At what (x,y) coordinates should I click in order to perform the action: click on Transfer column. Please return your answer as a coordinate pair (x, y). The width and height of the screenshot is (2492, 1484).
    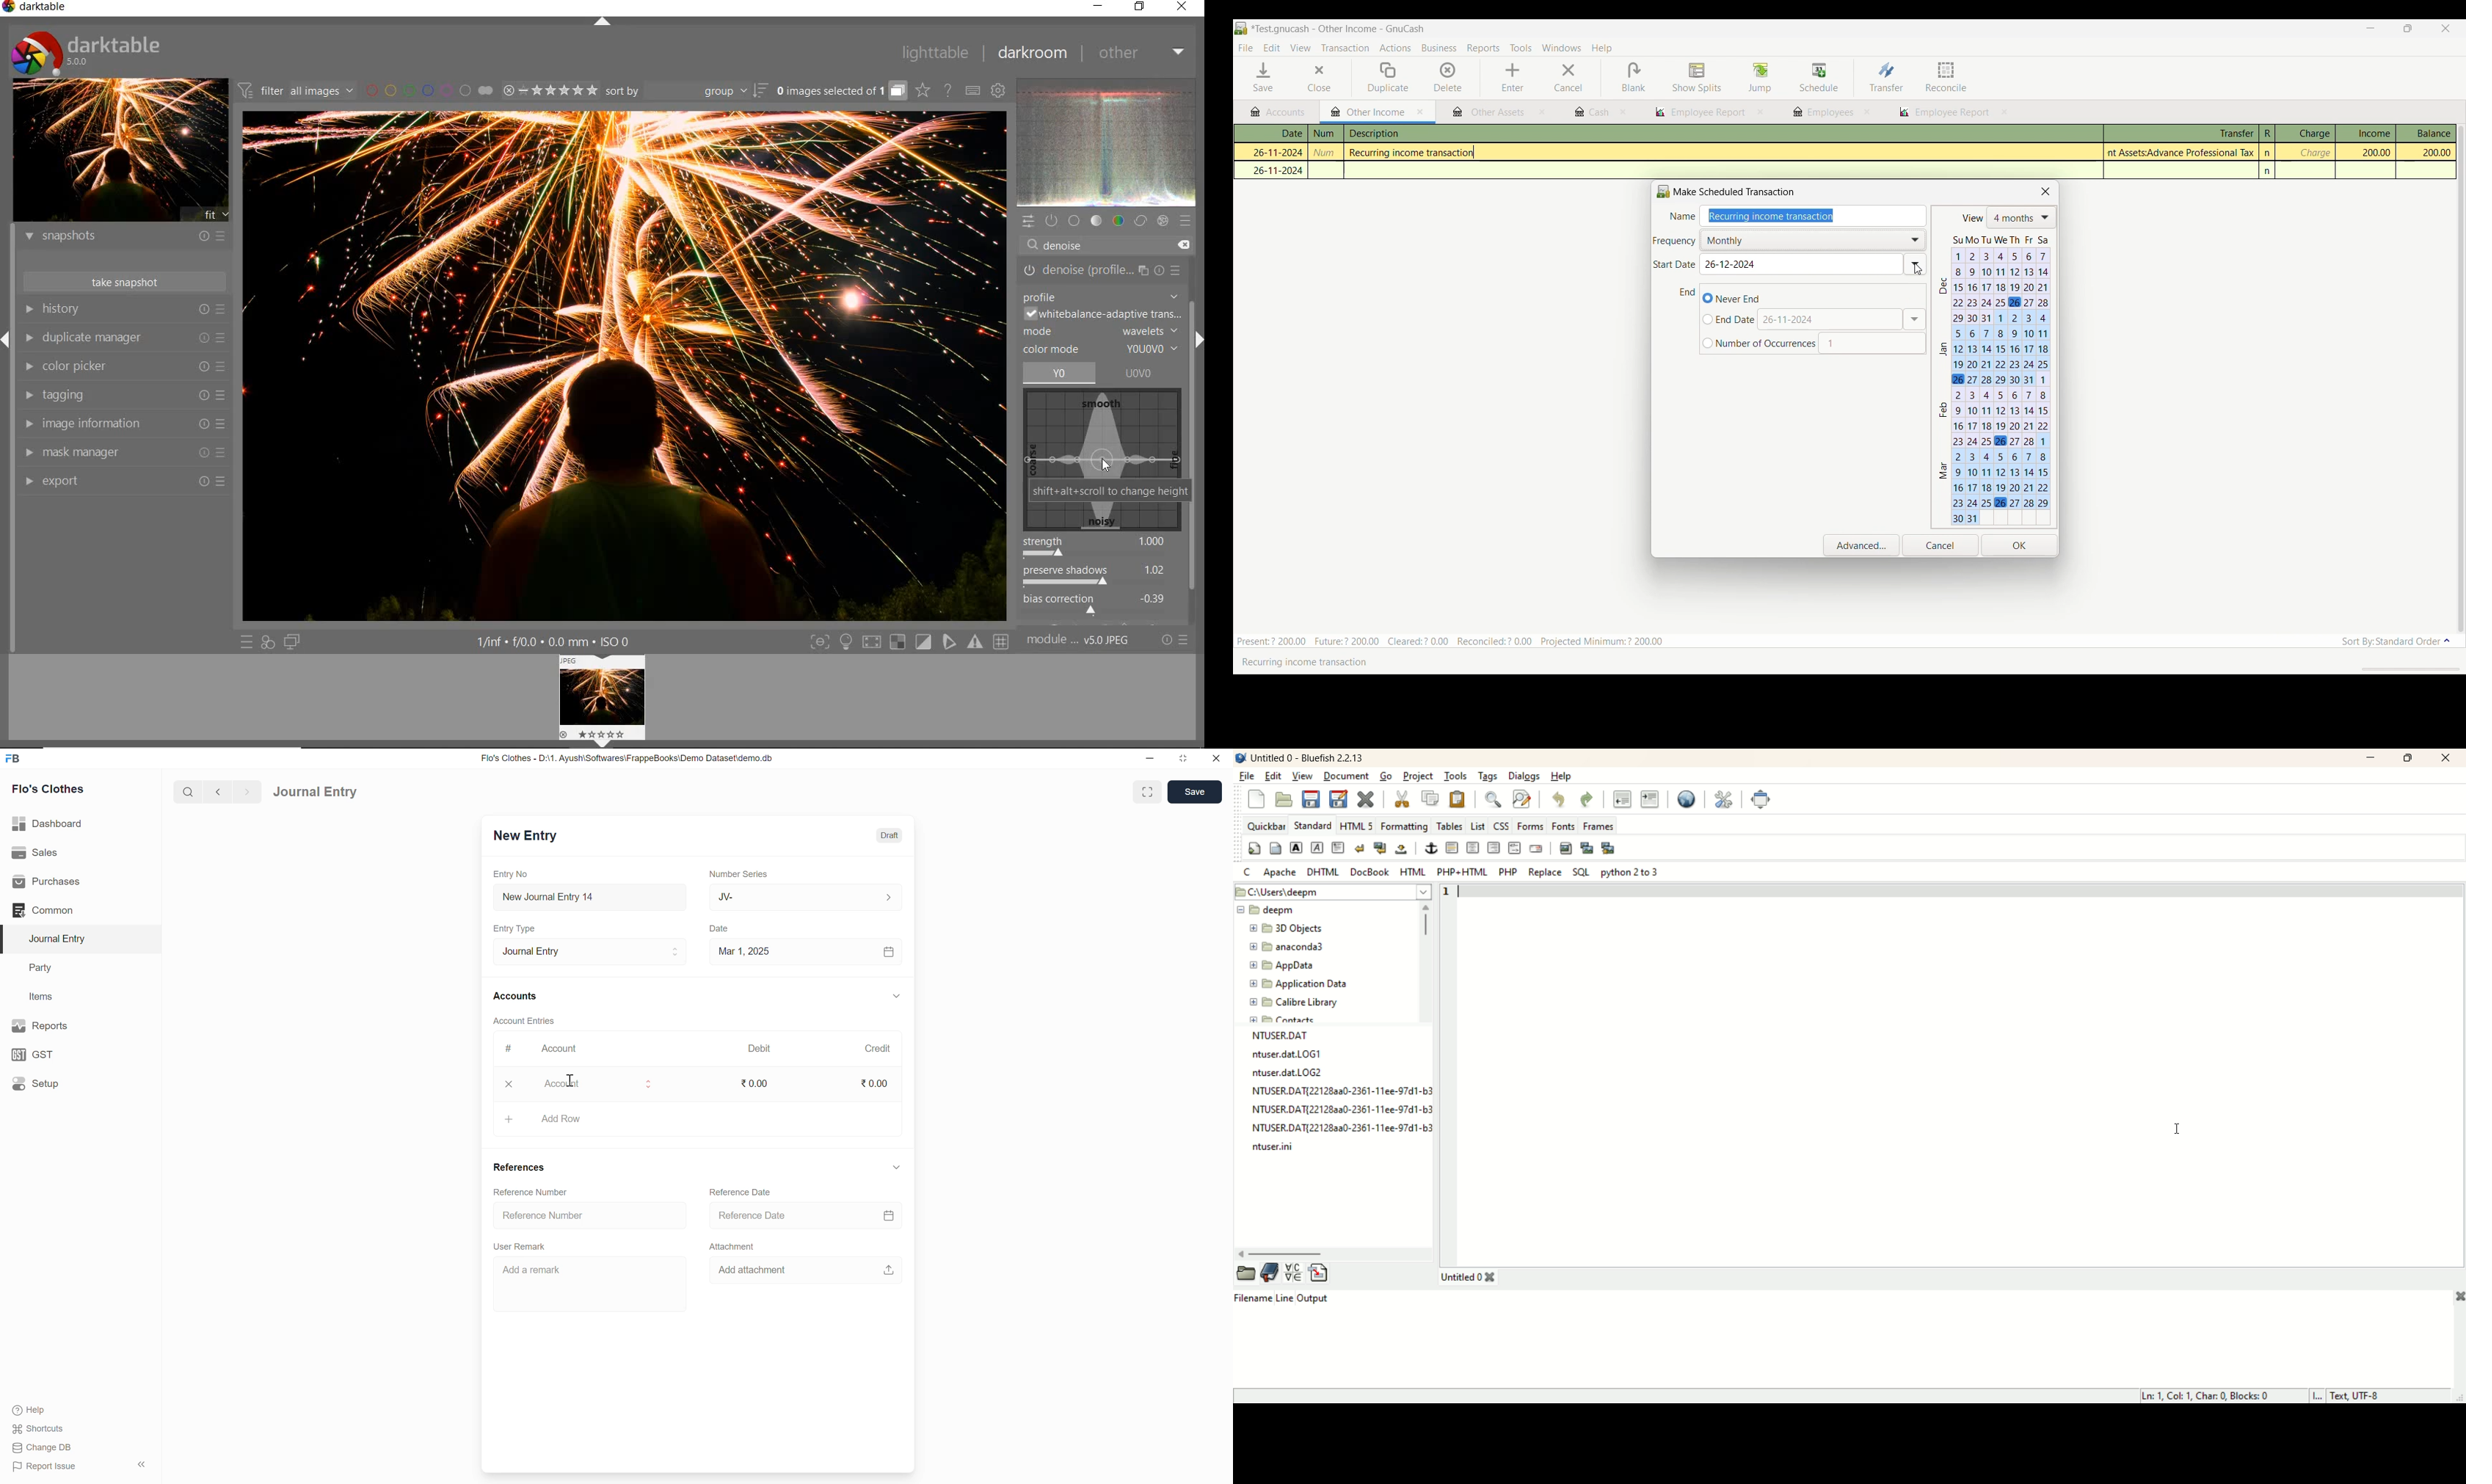
    Looking at the image, I should click on (2180, 132).